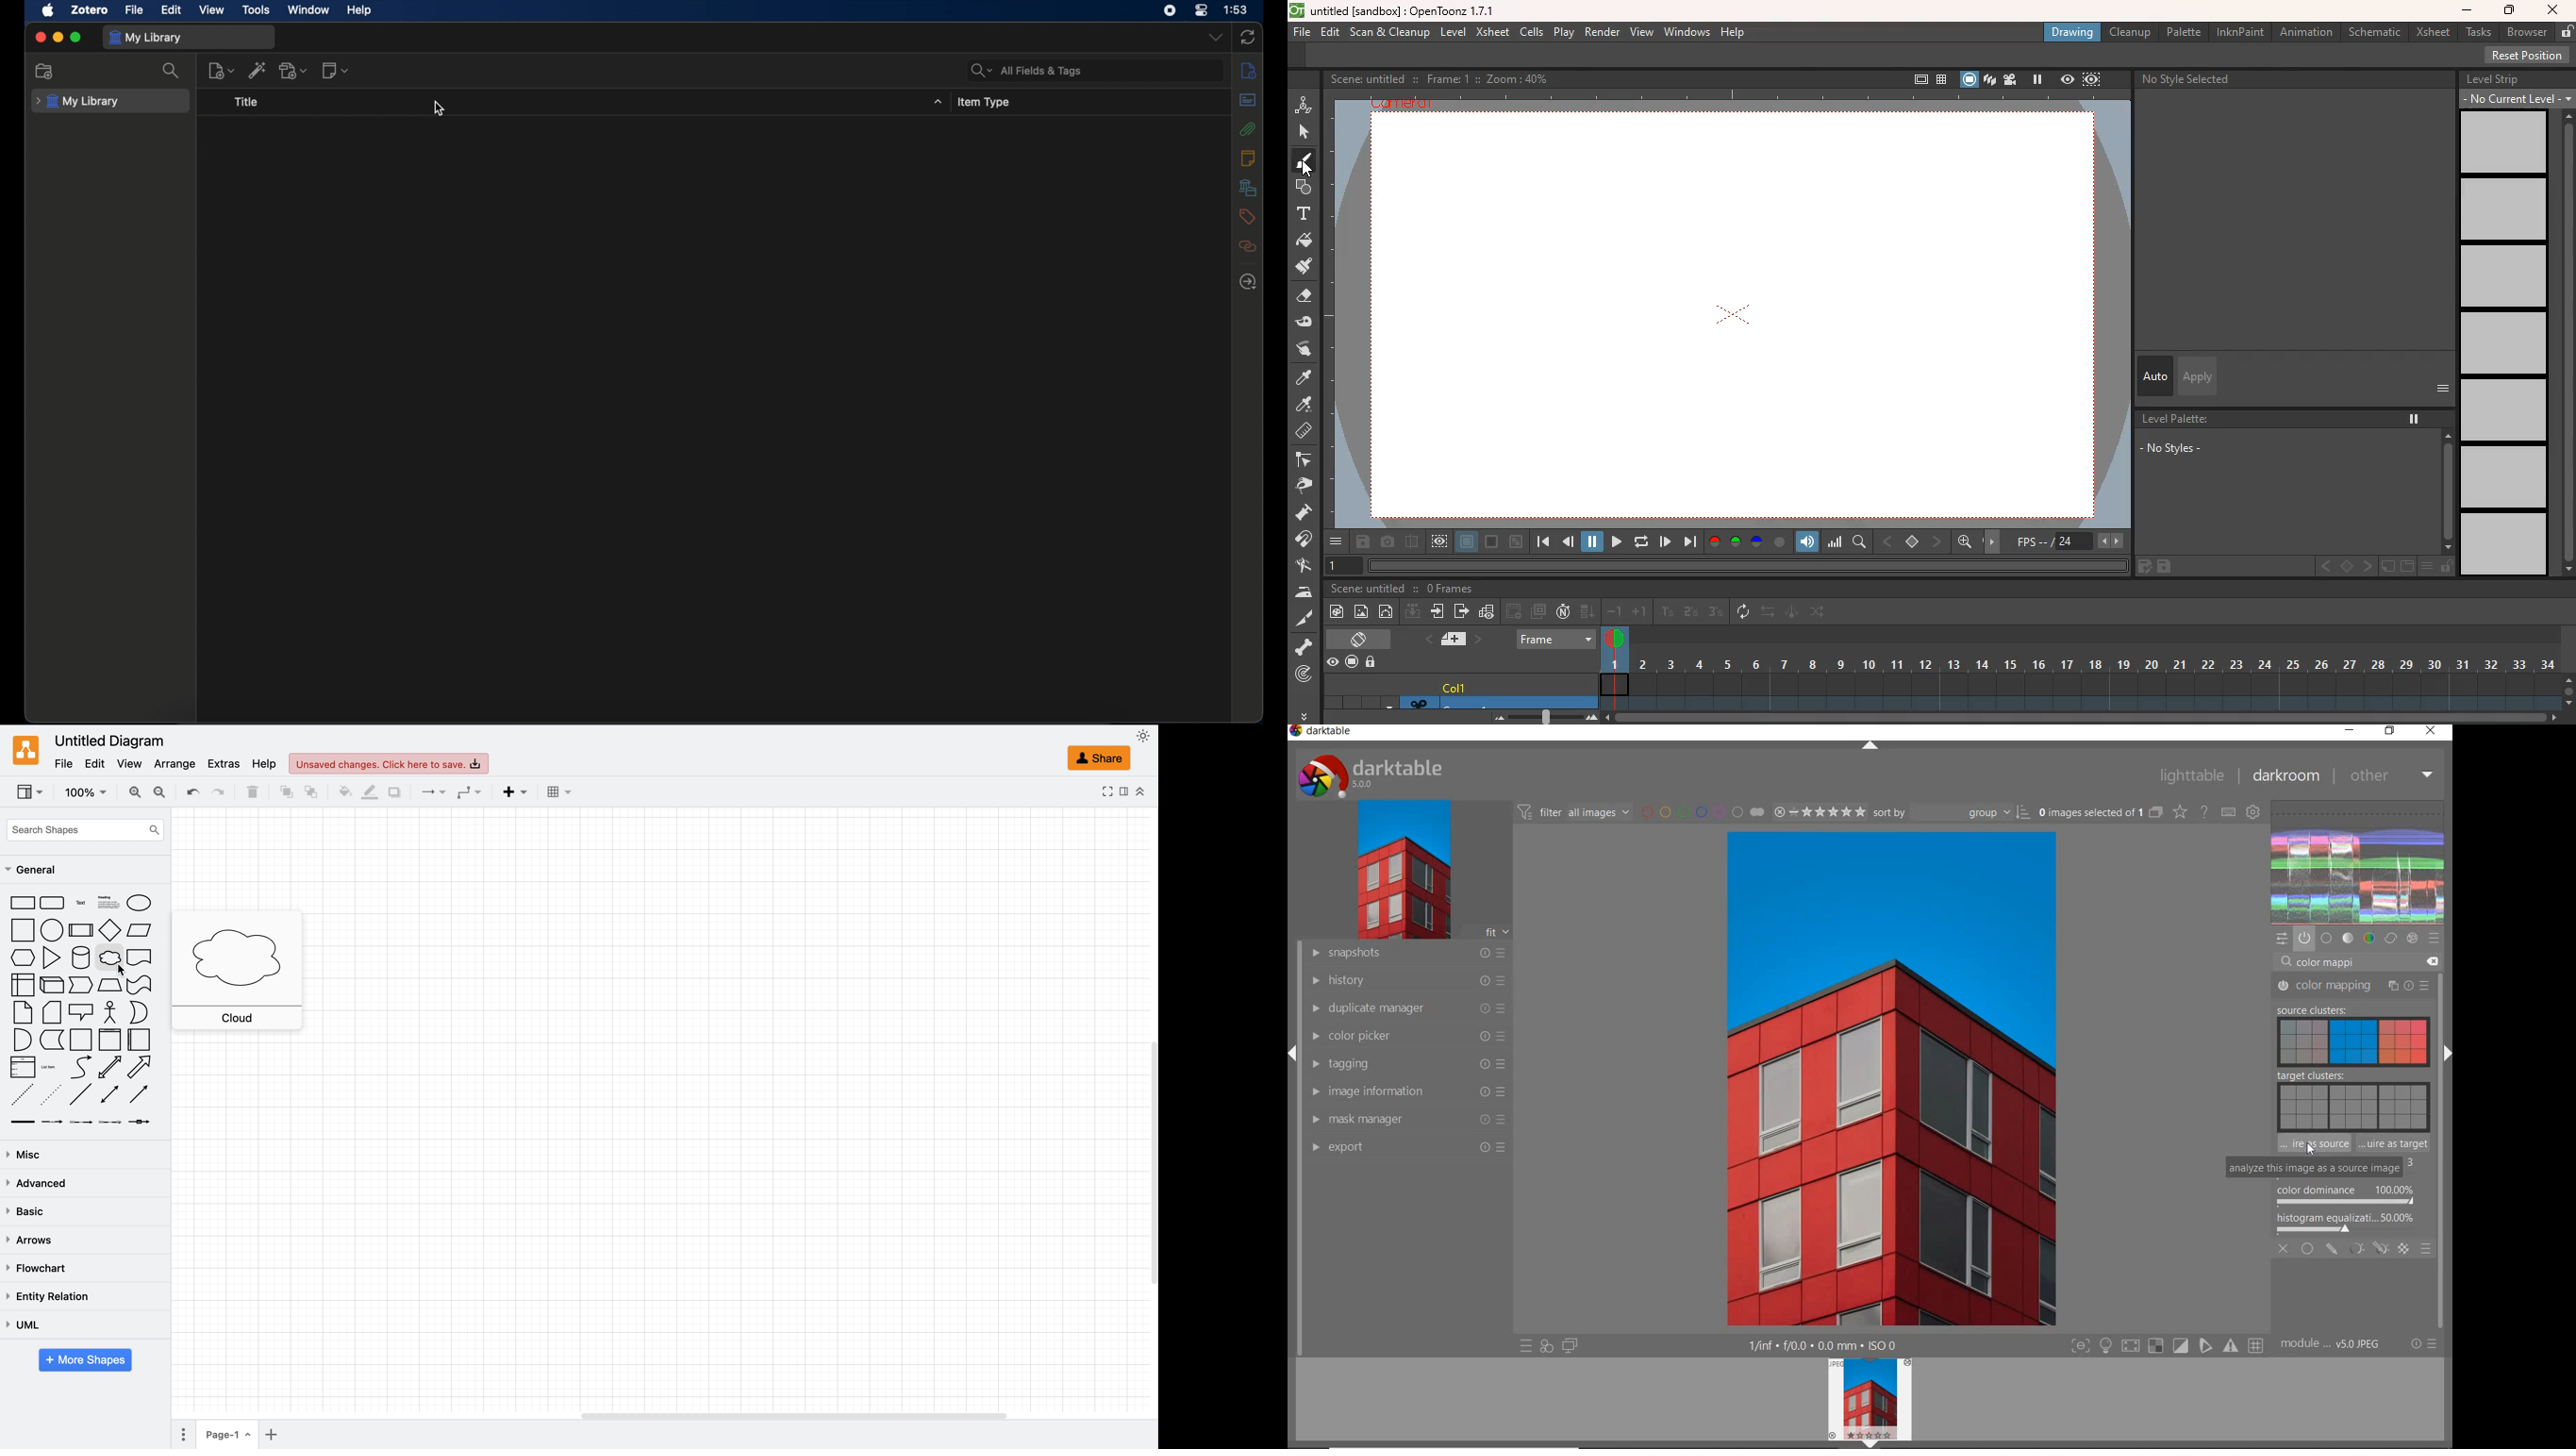 The image size is (2576, 1456). Describe the element at coordinates (83, 904) in the screenshot. I see `text` at that location.